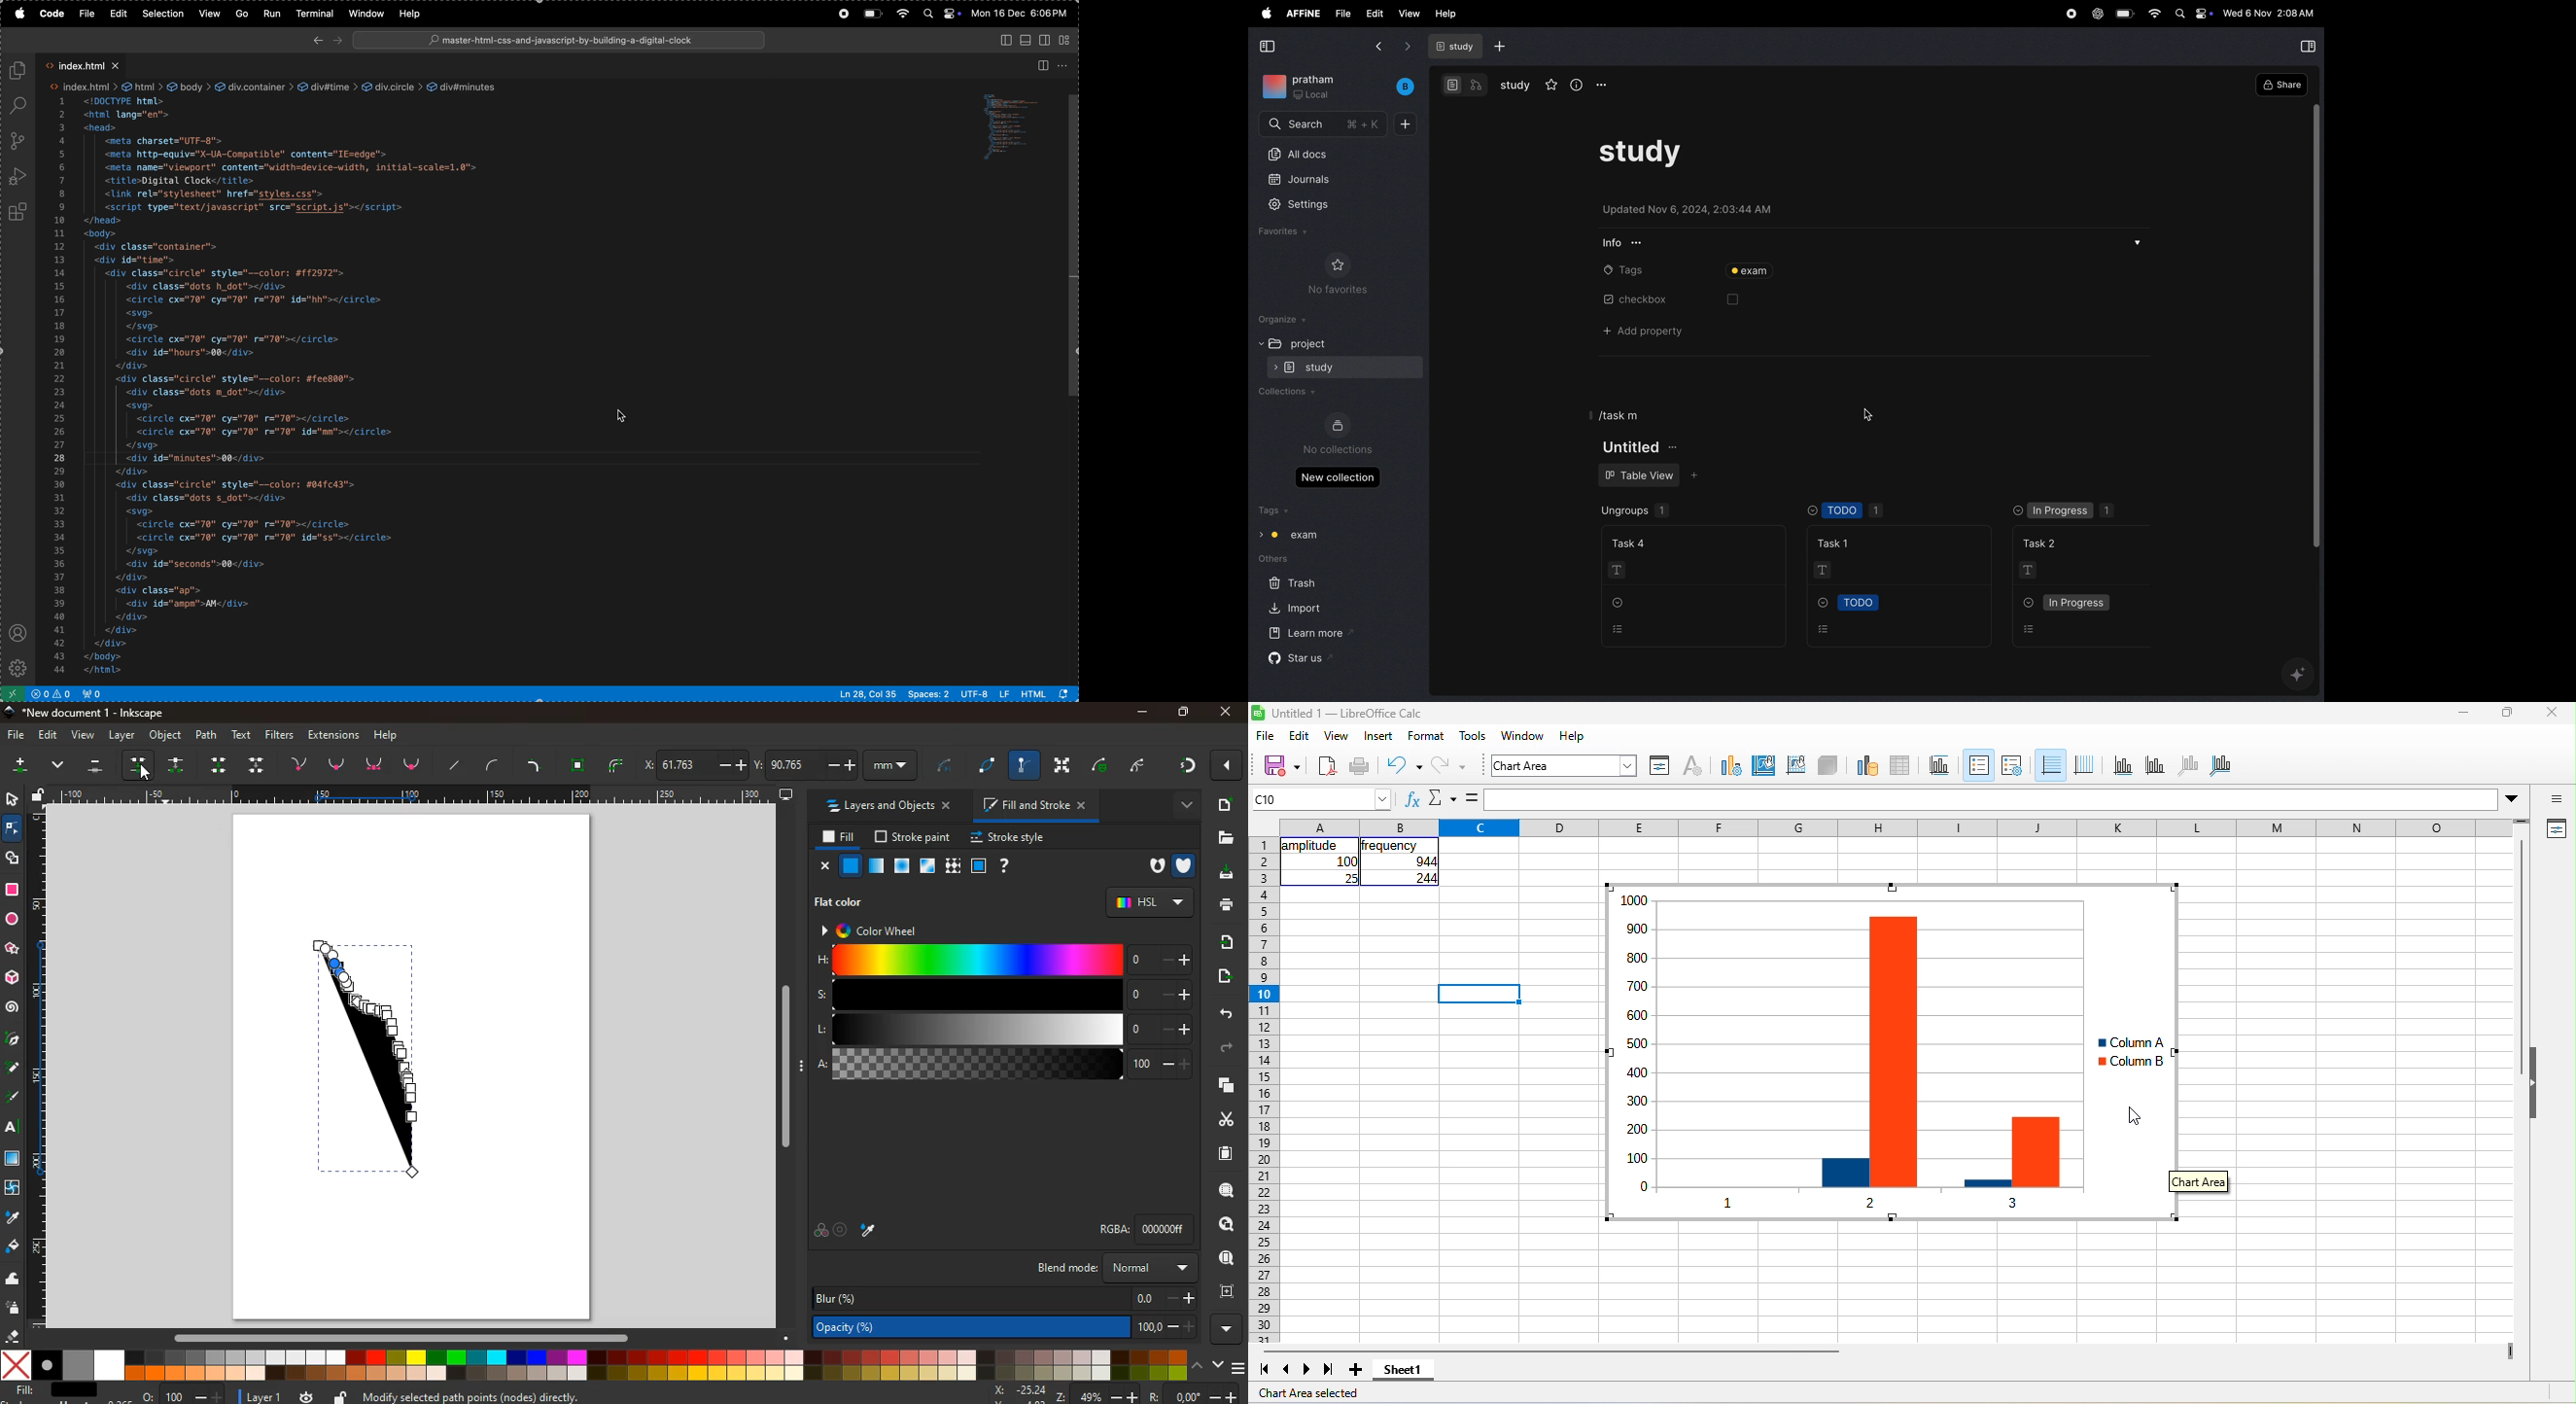  What do you see at coordinates (1693, 766) in the screenshot?
I see `character` at bounding box center [1693, 766].